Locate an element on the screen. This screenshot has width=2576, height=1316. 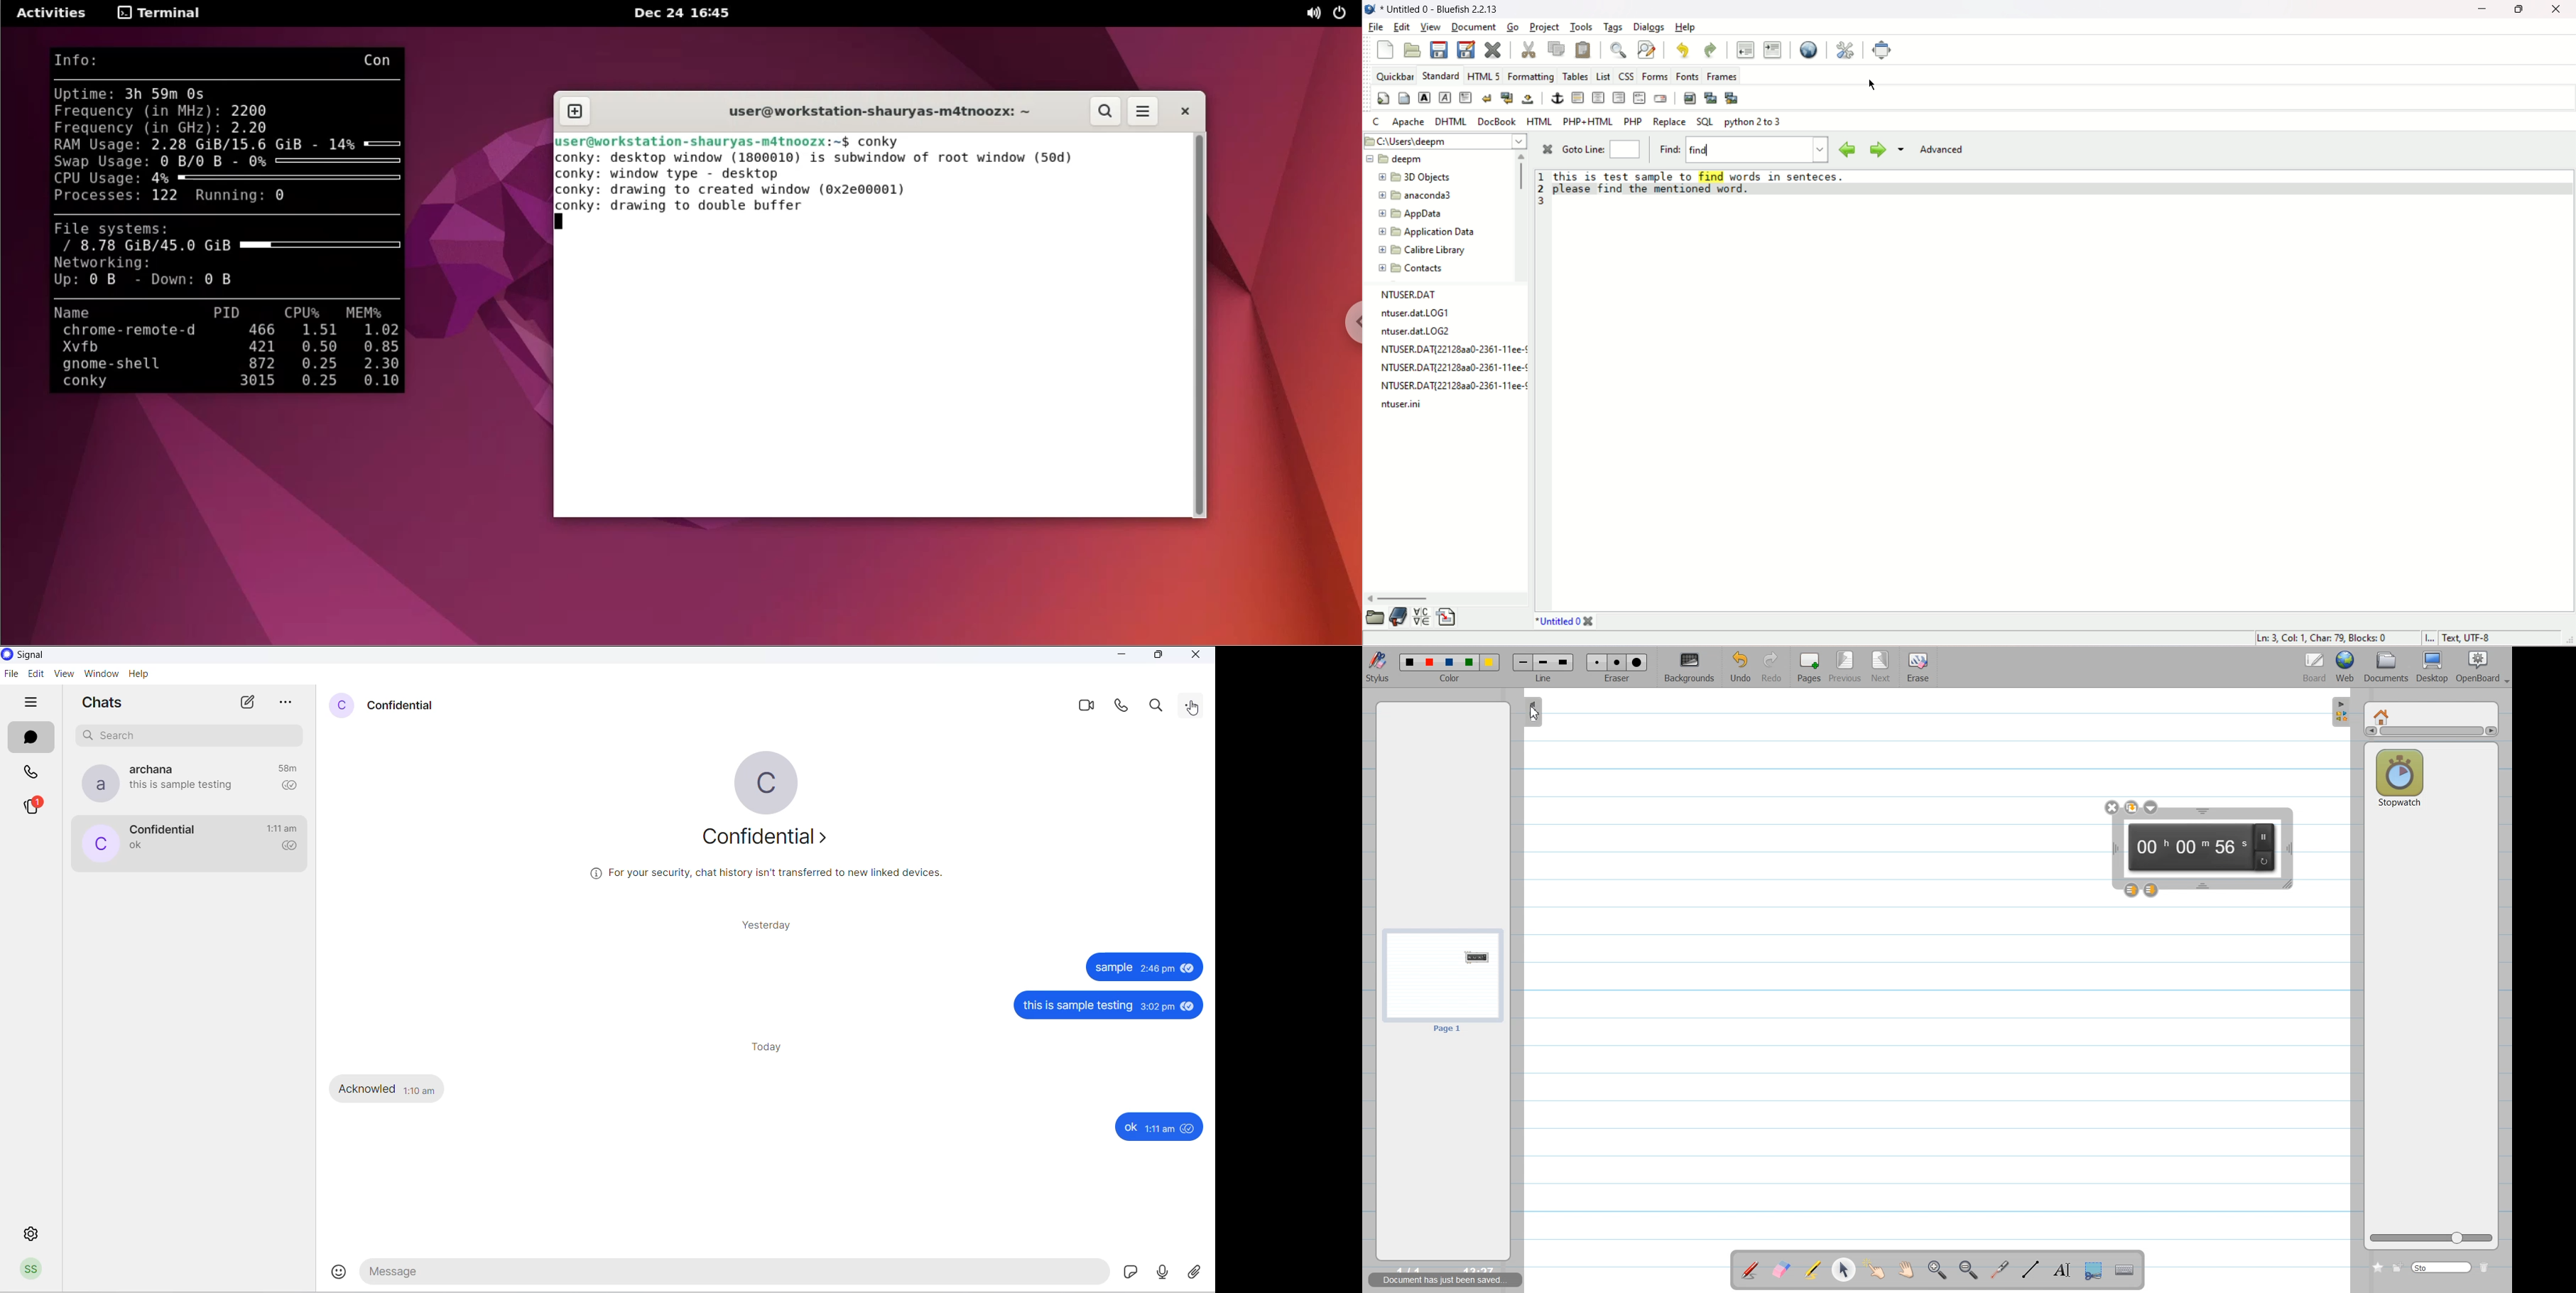
close tab is located at coordinates (1590, 622).